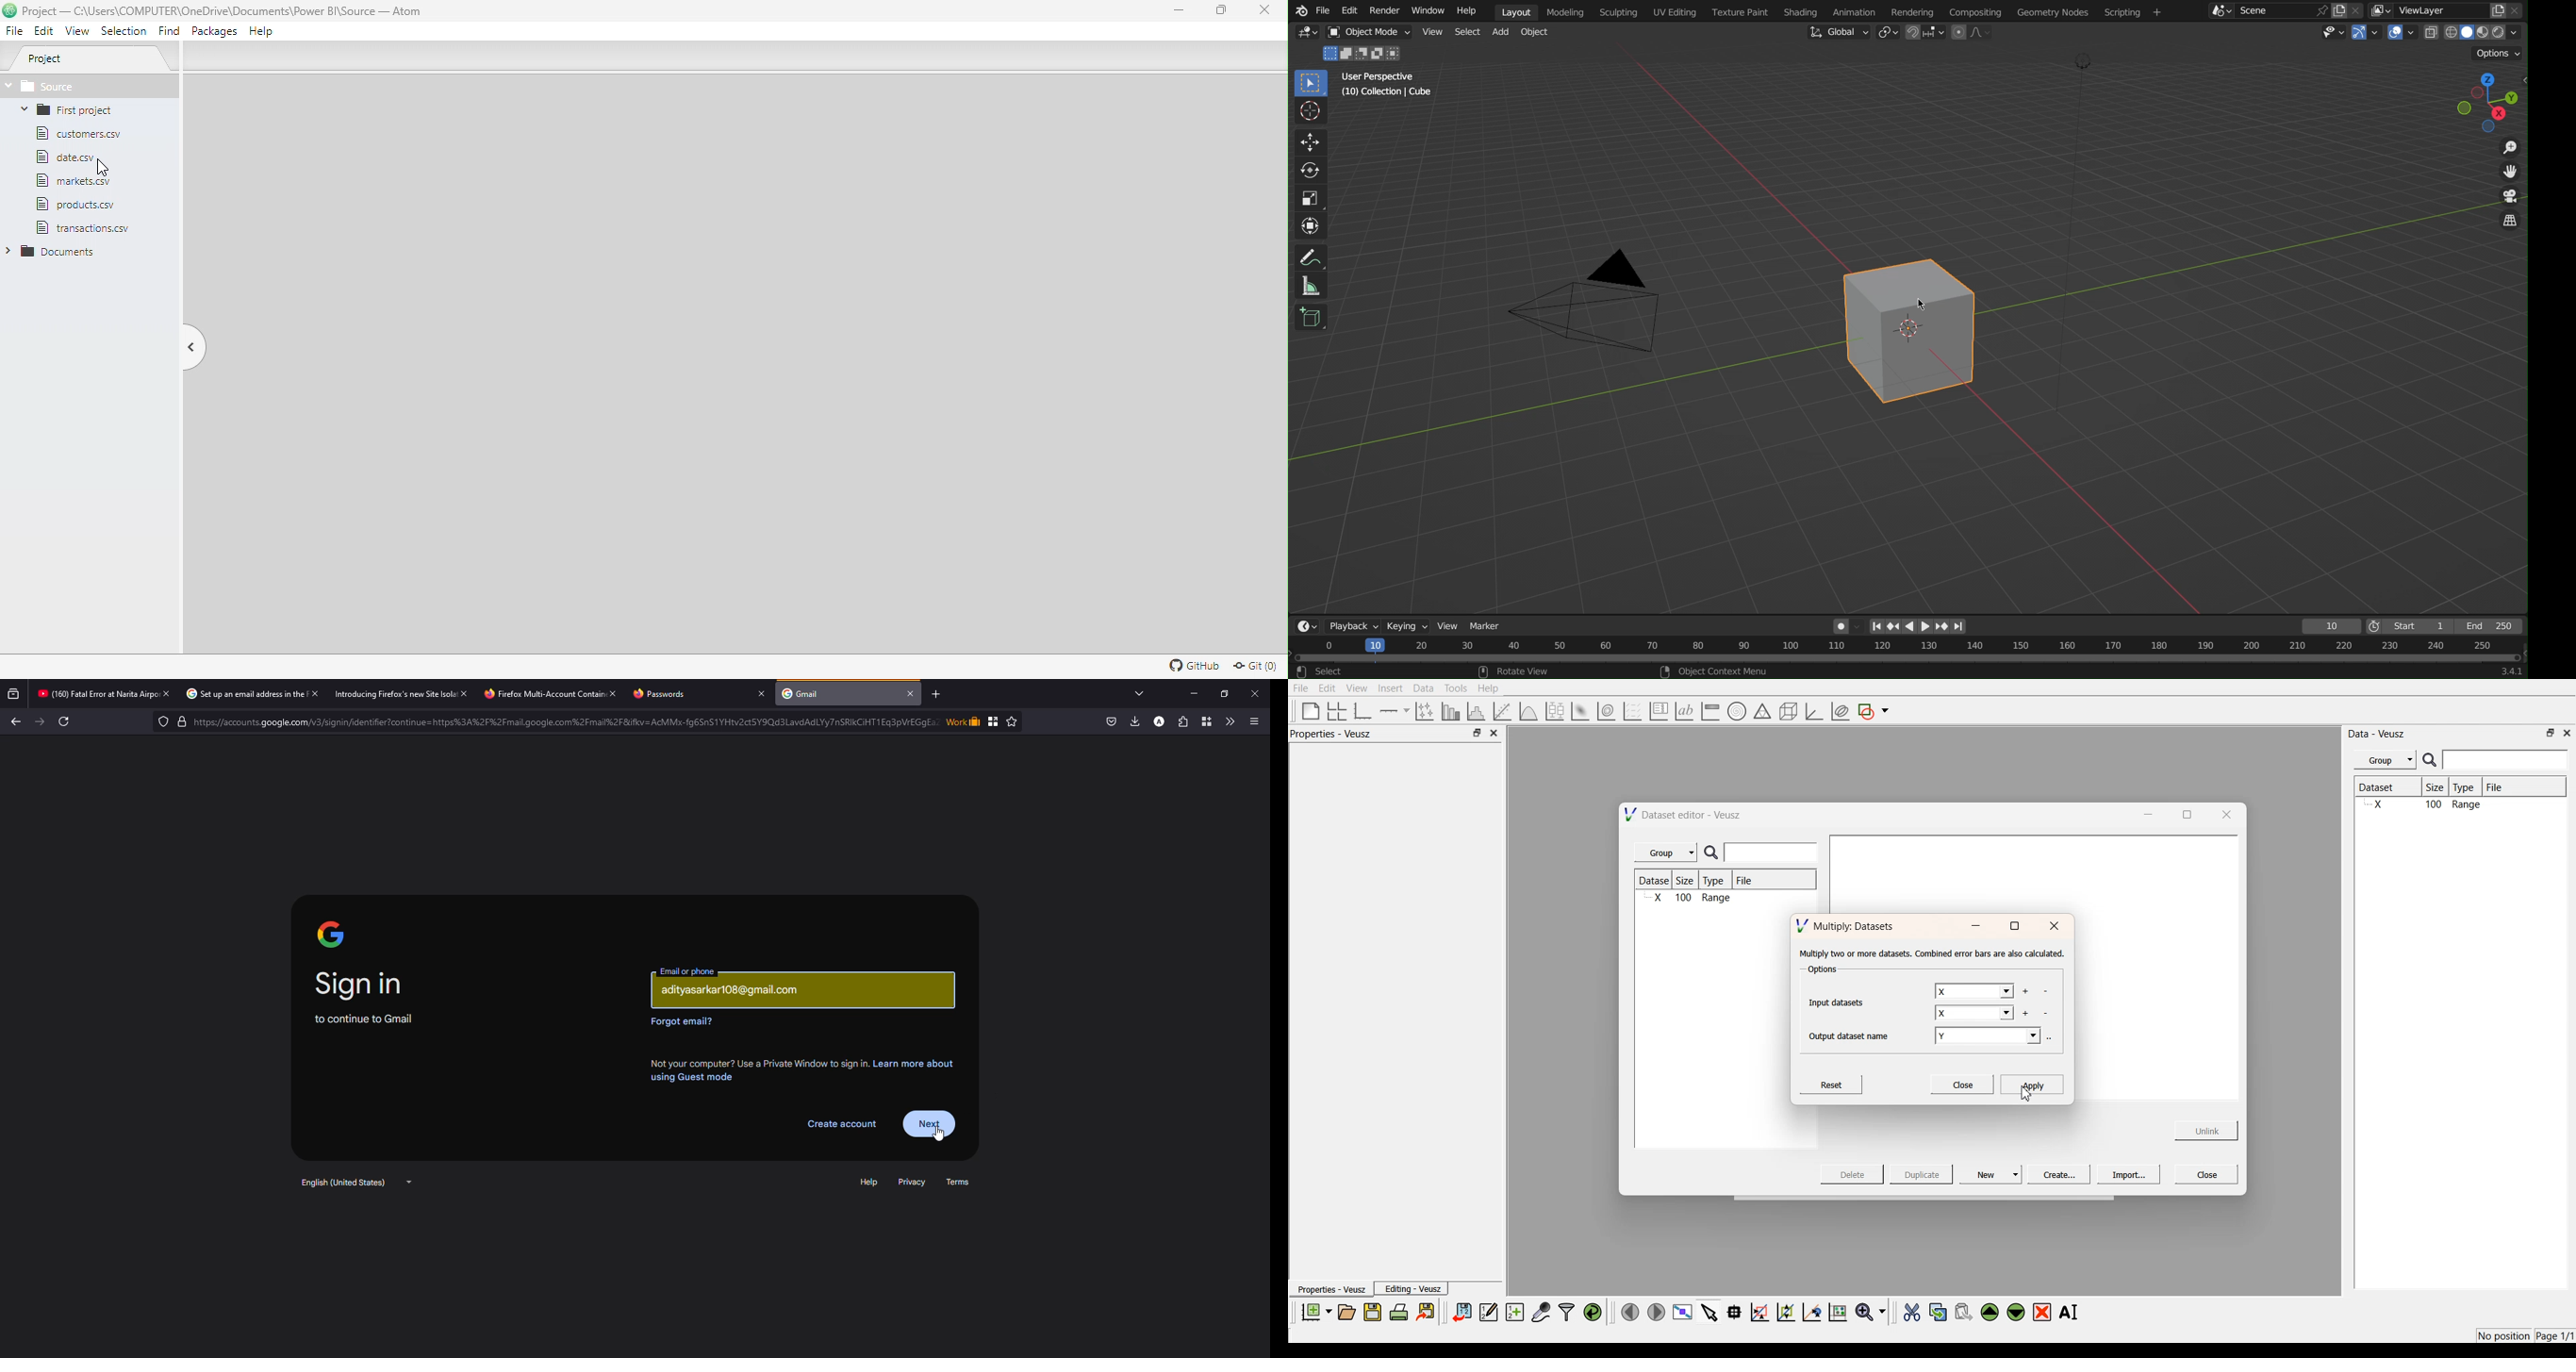 Image resolution: width=2576 pixels, height=1372 pixels. I want to click on Insert, so click(1389, 688).